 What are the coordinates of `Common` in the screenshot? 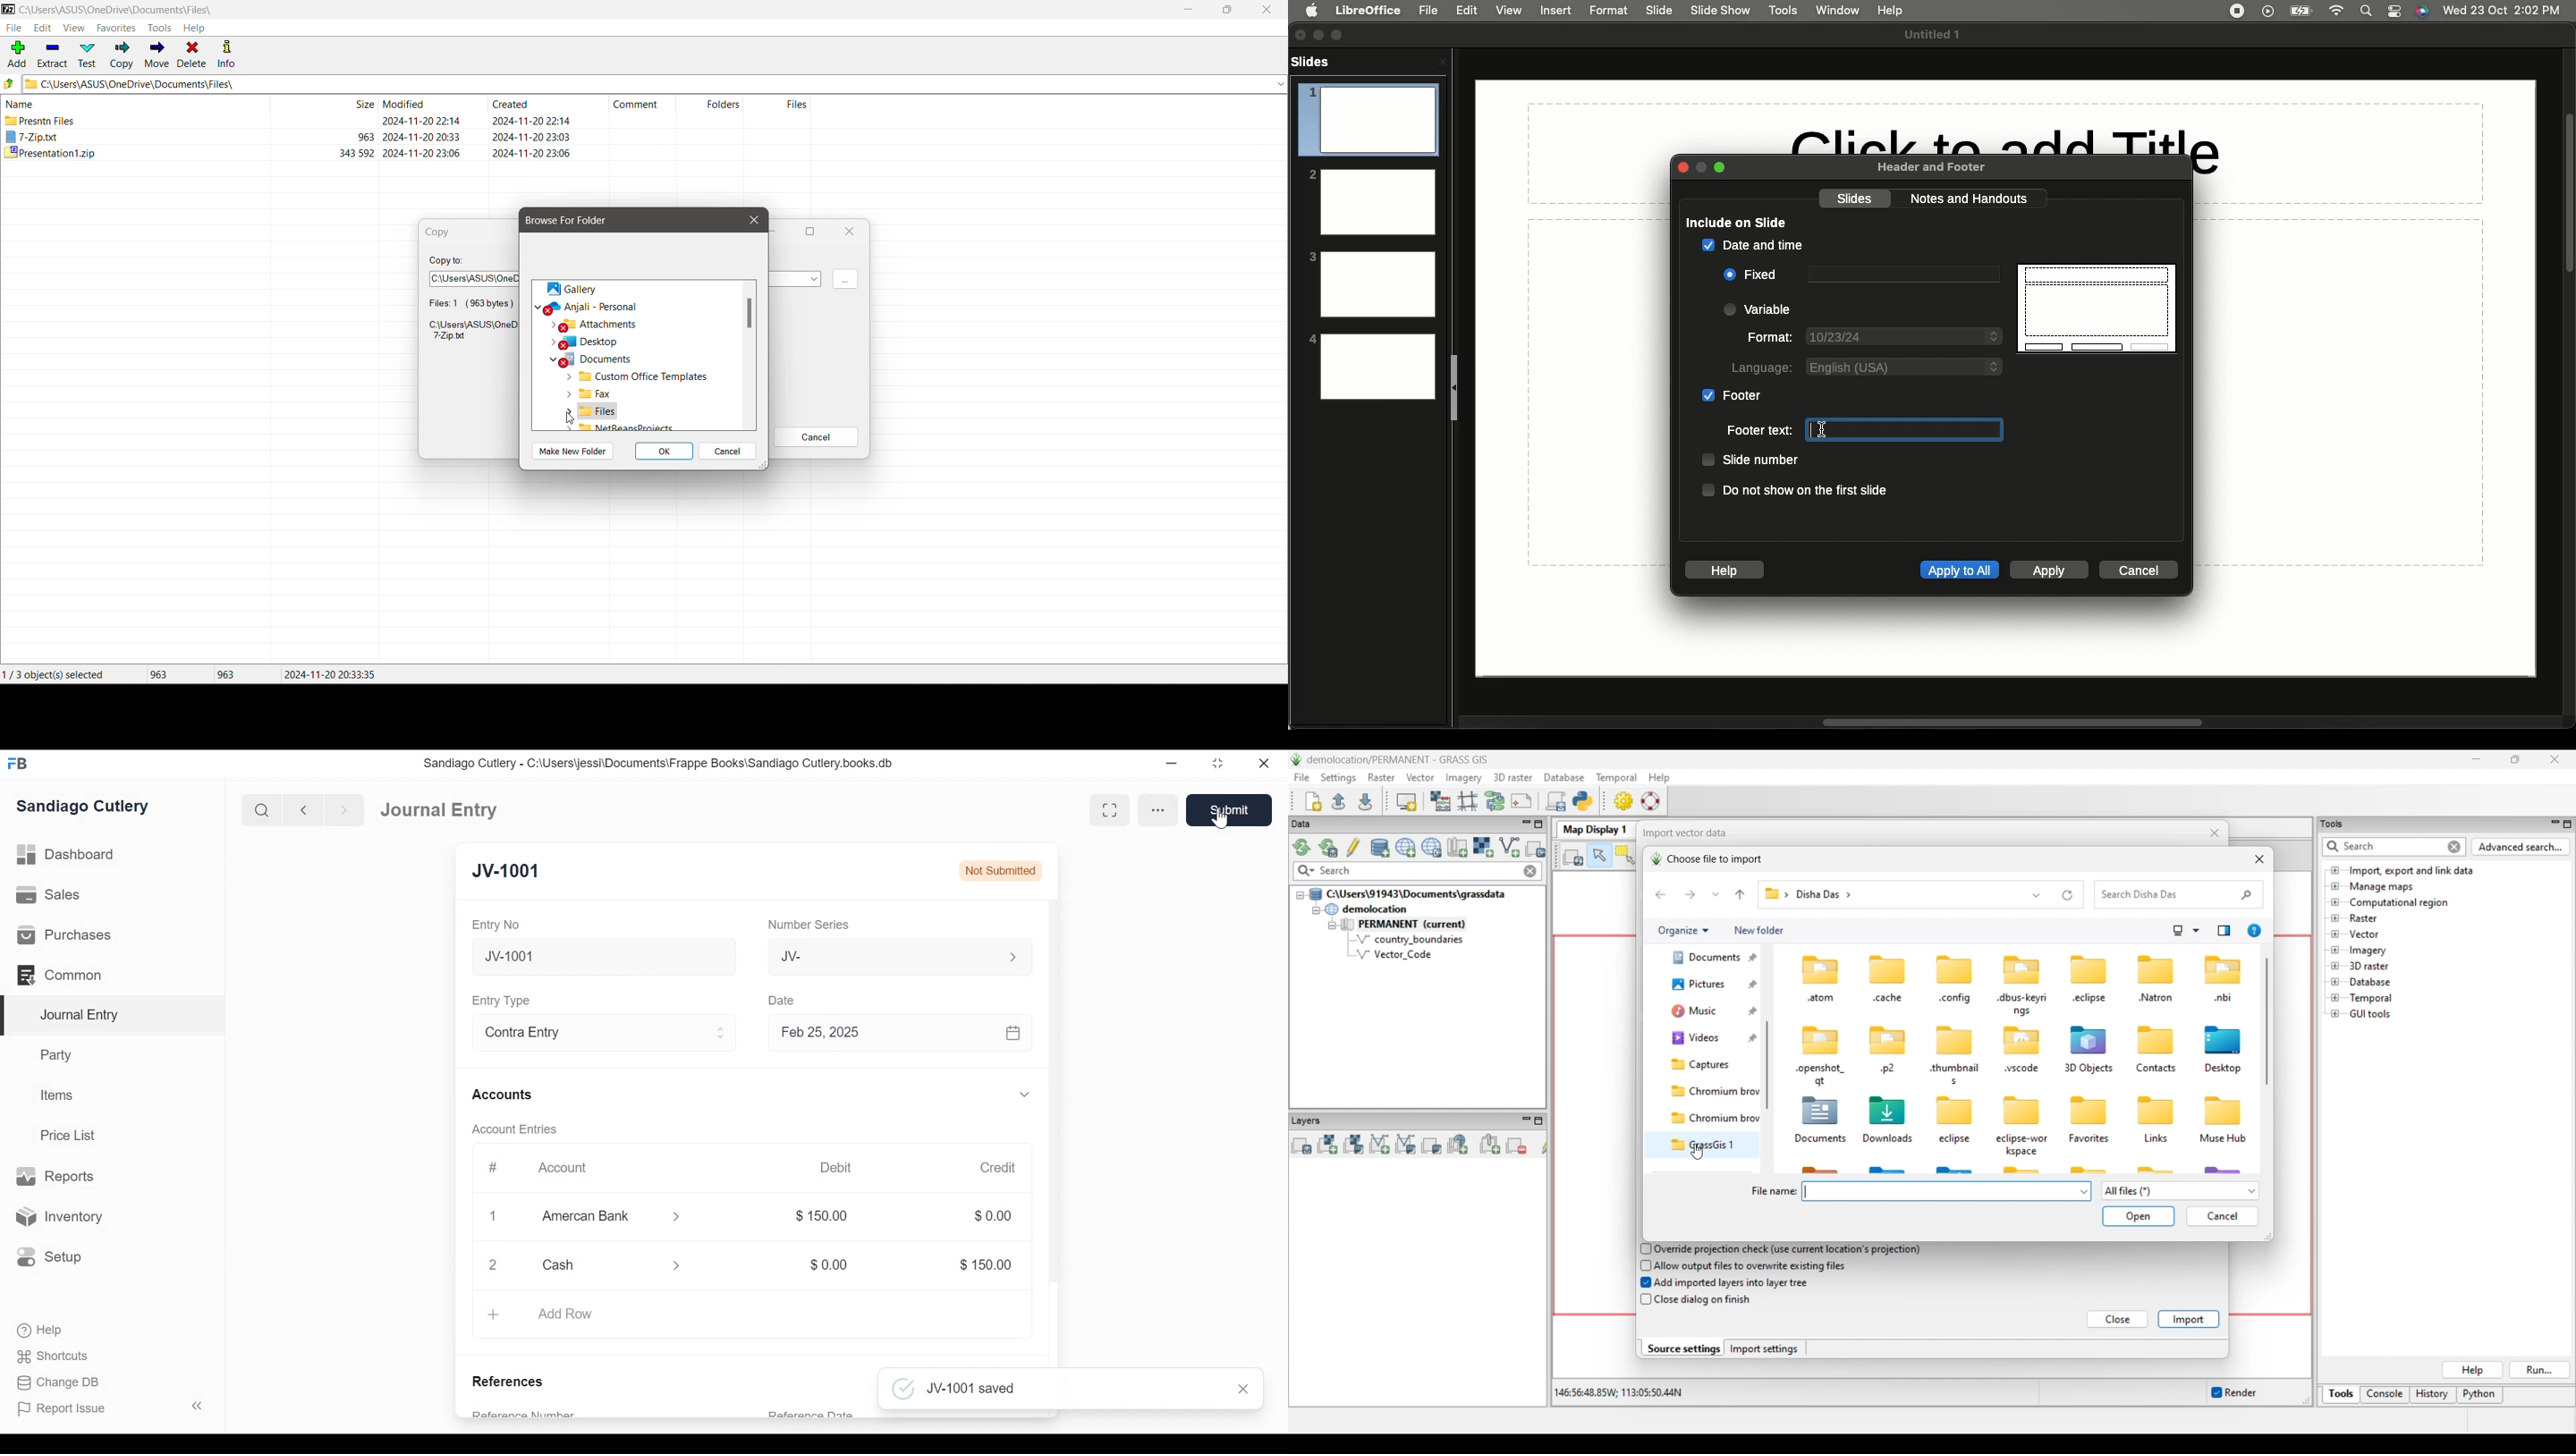 It's located at (66, 975).